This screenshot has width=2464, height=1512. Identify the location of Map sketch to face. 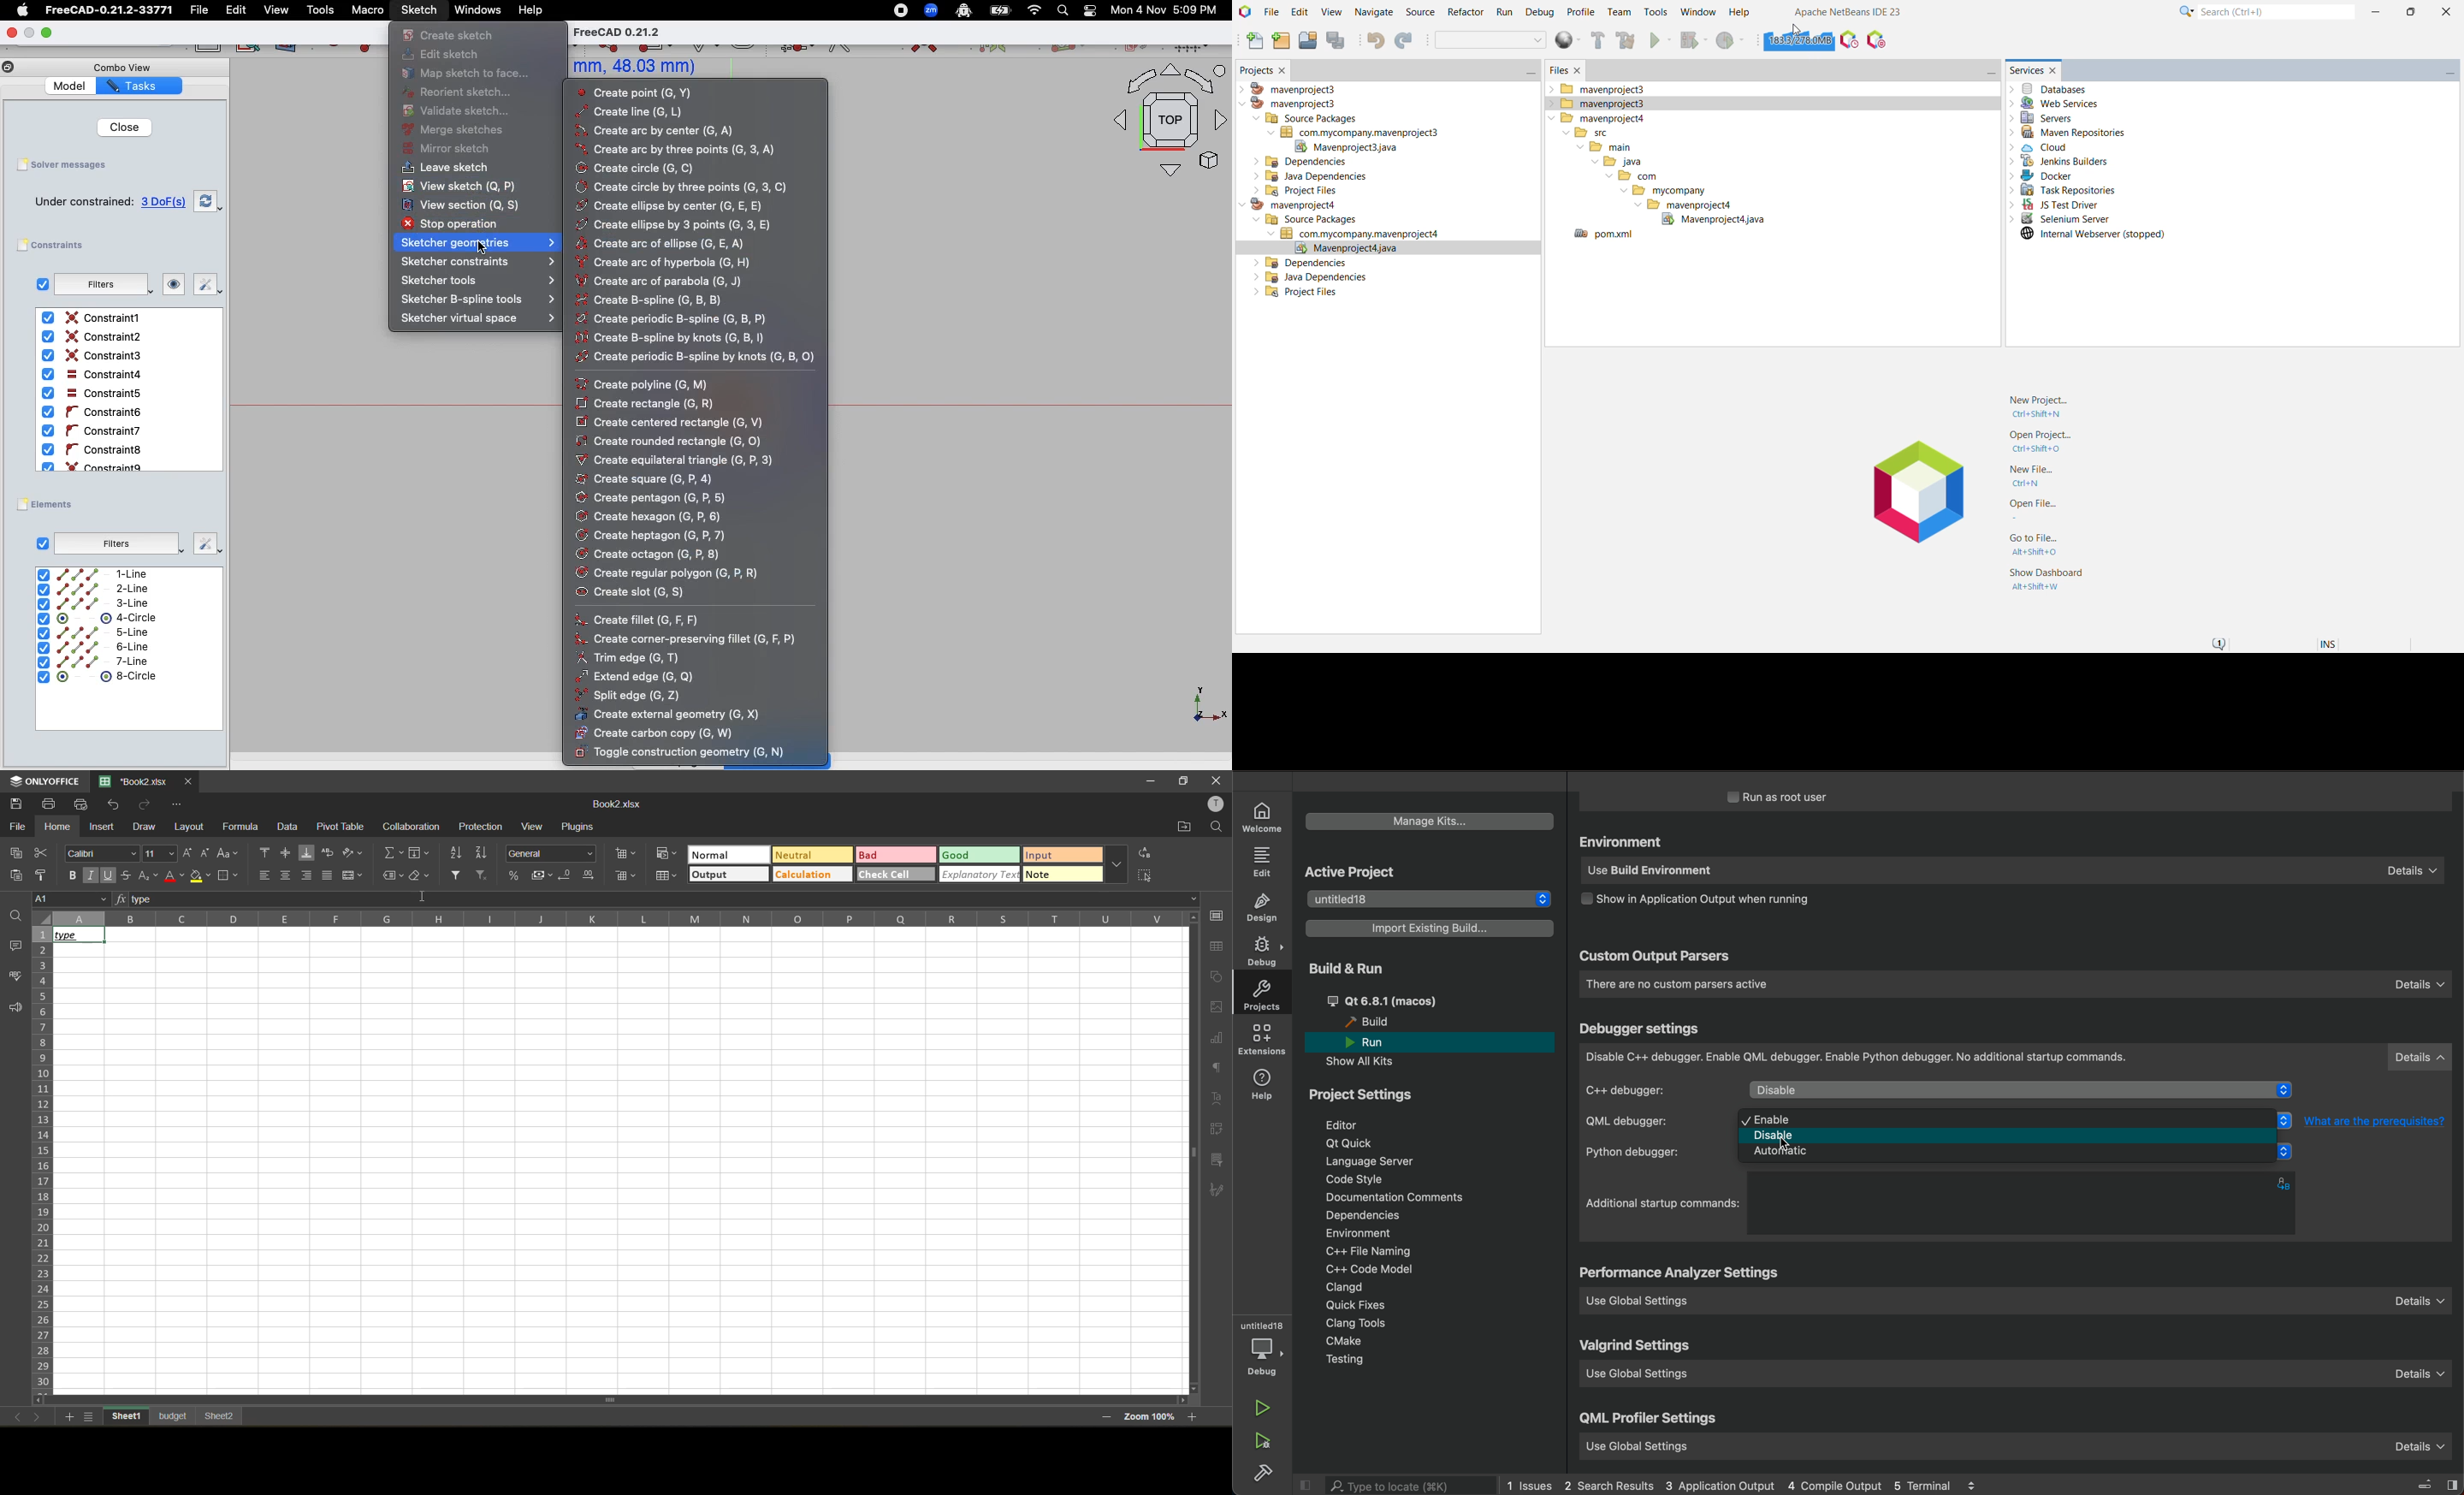
(471, 74).